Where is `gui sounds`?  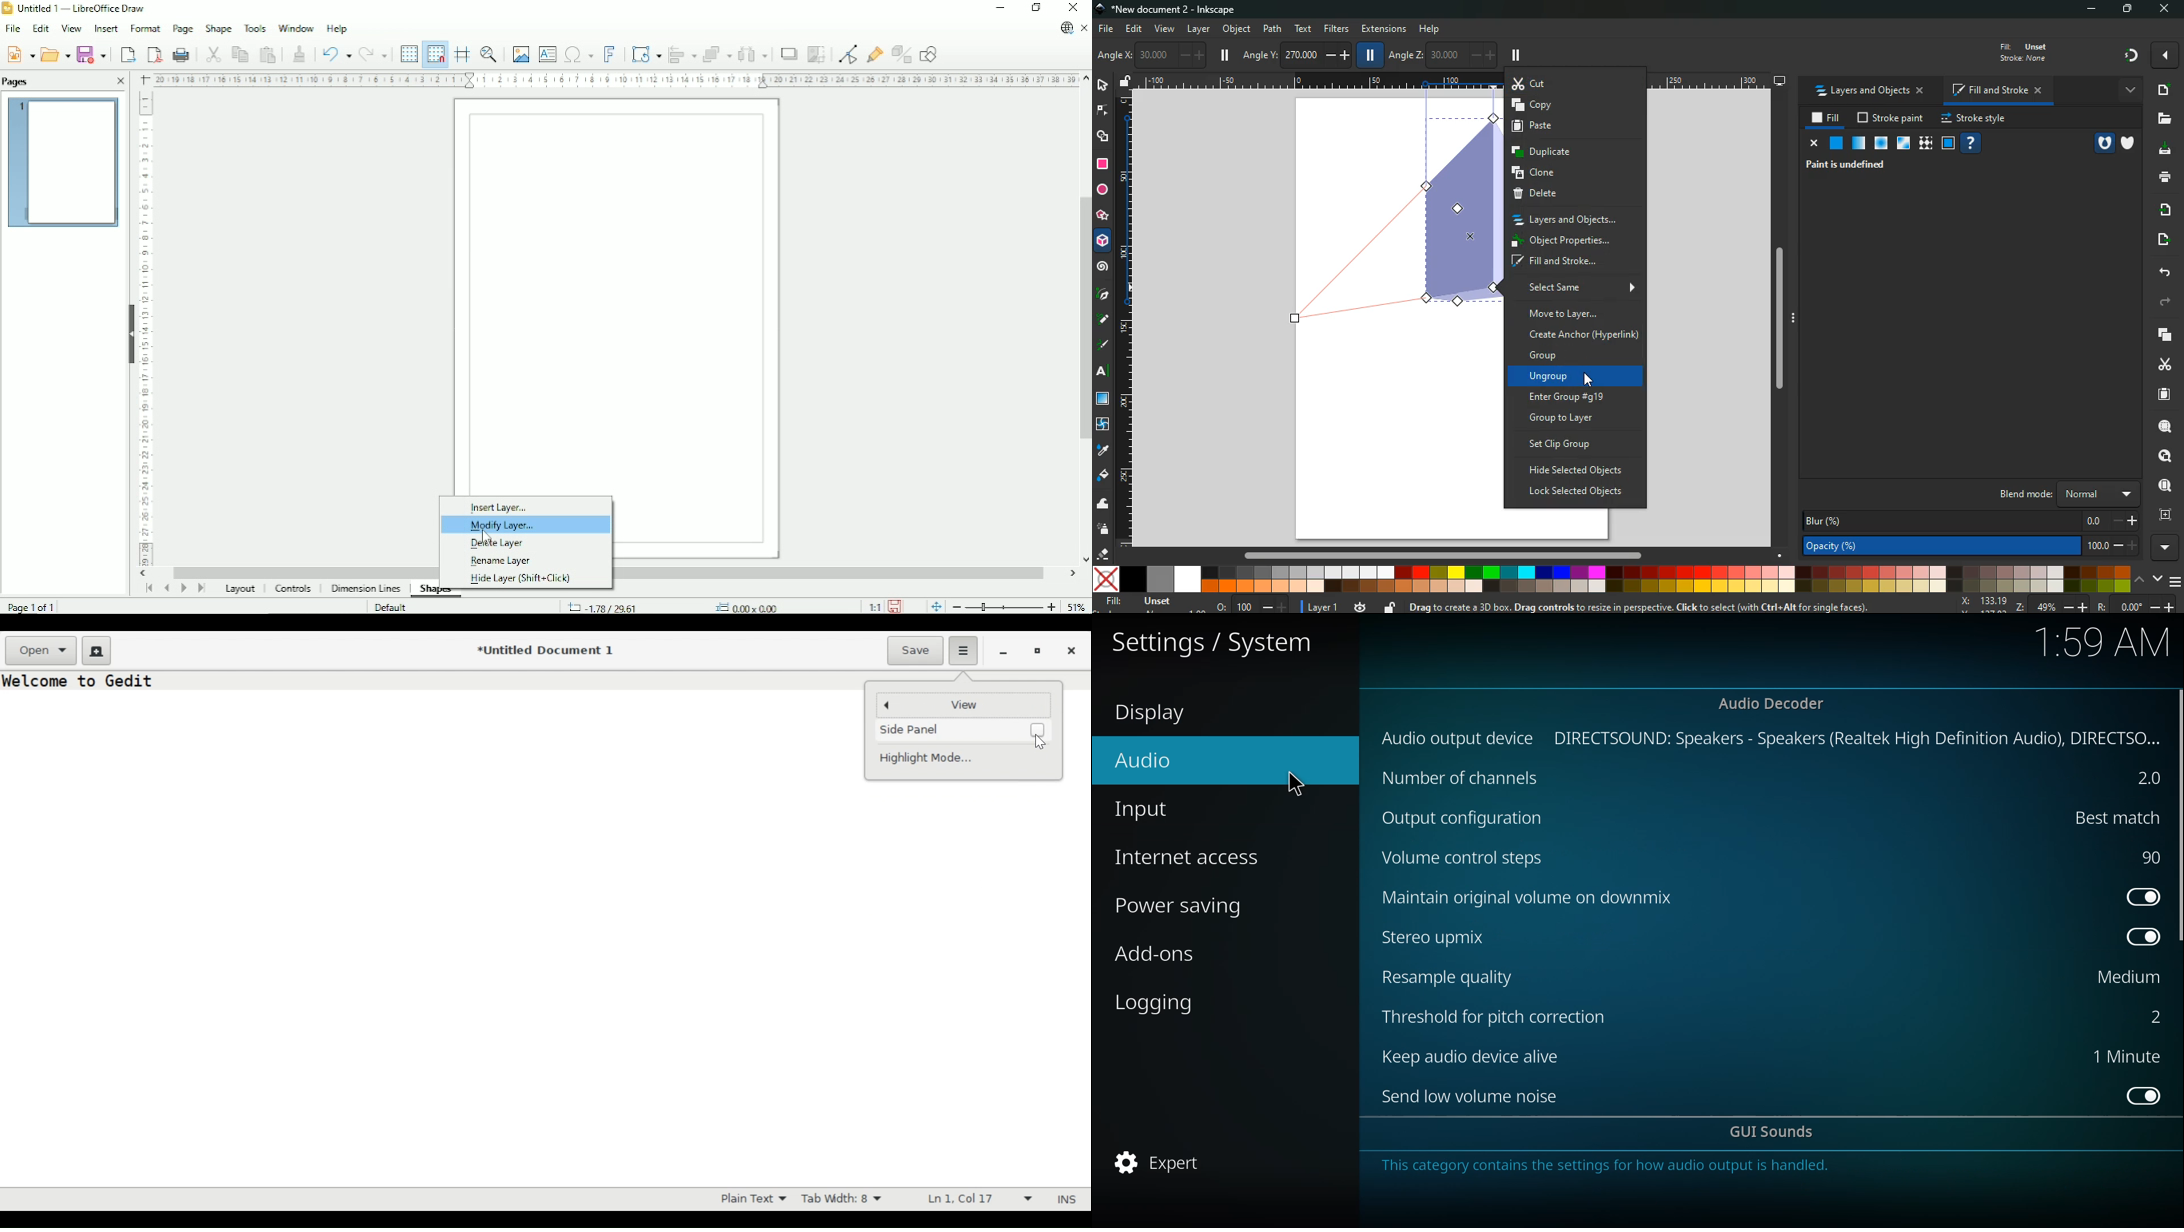 gui sounds is located at coordinates (1776, 1133).